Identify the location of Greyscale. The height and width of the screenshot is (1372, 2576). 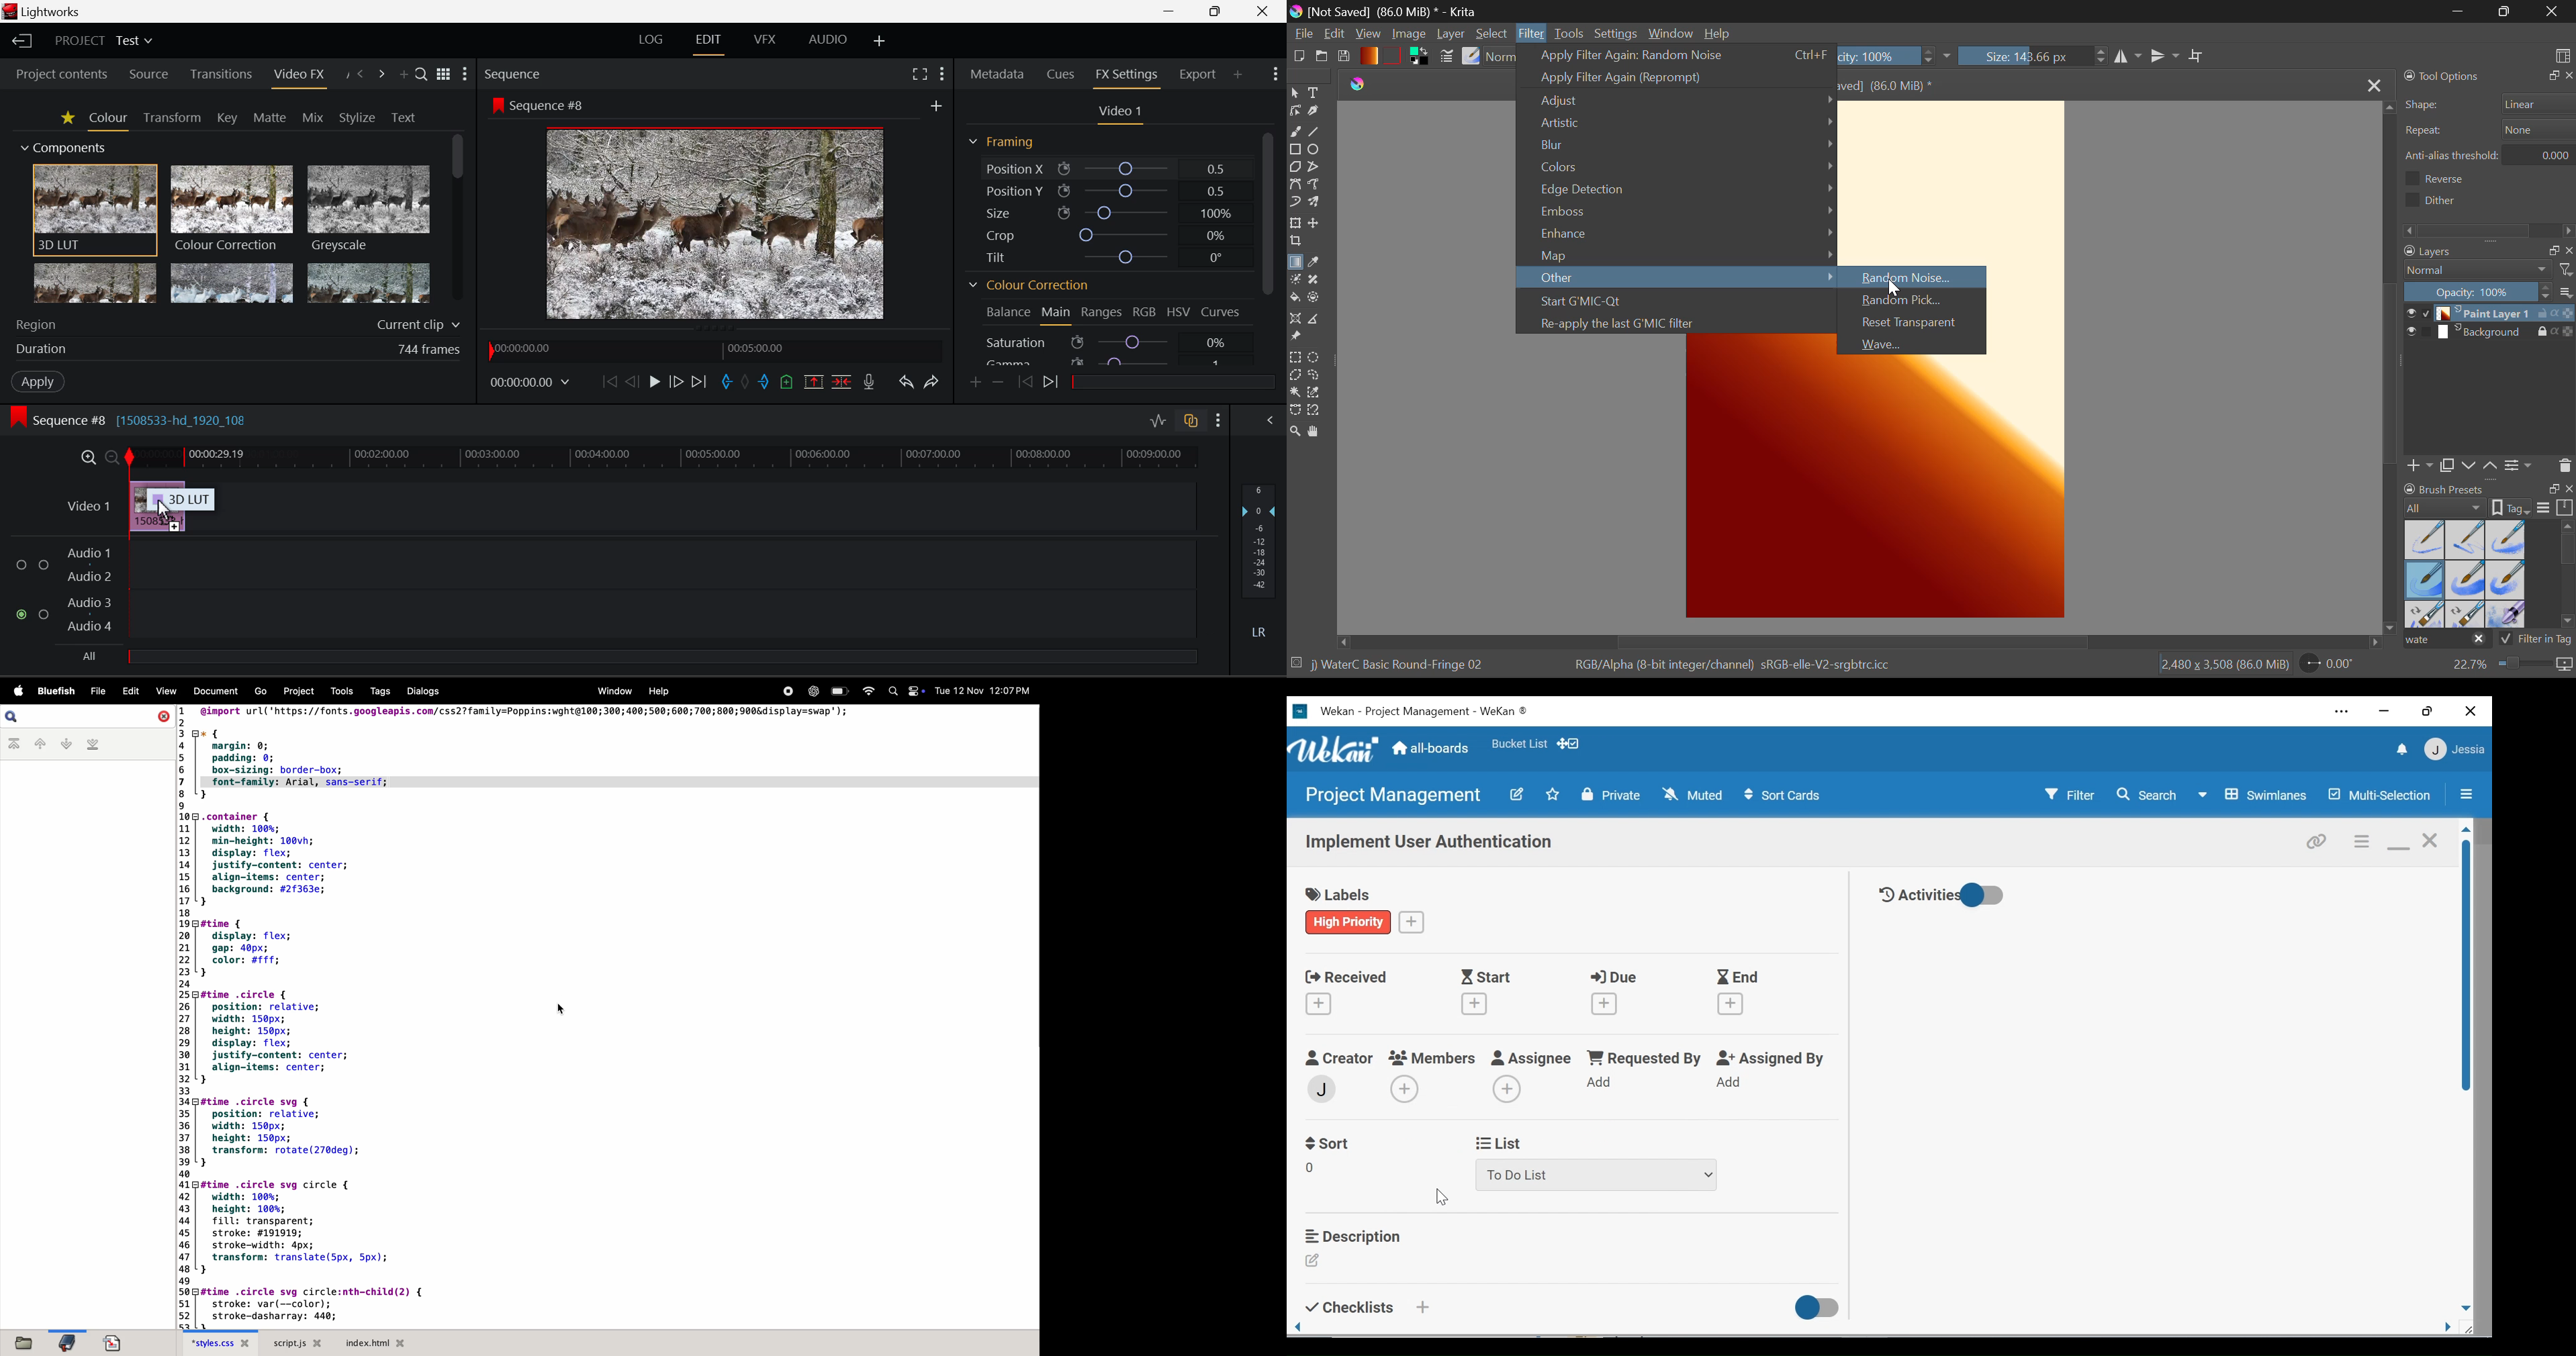
(367, 210).